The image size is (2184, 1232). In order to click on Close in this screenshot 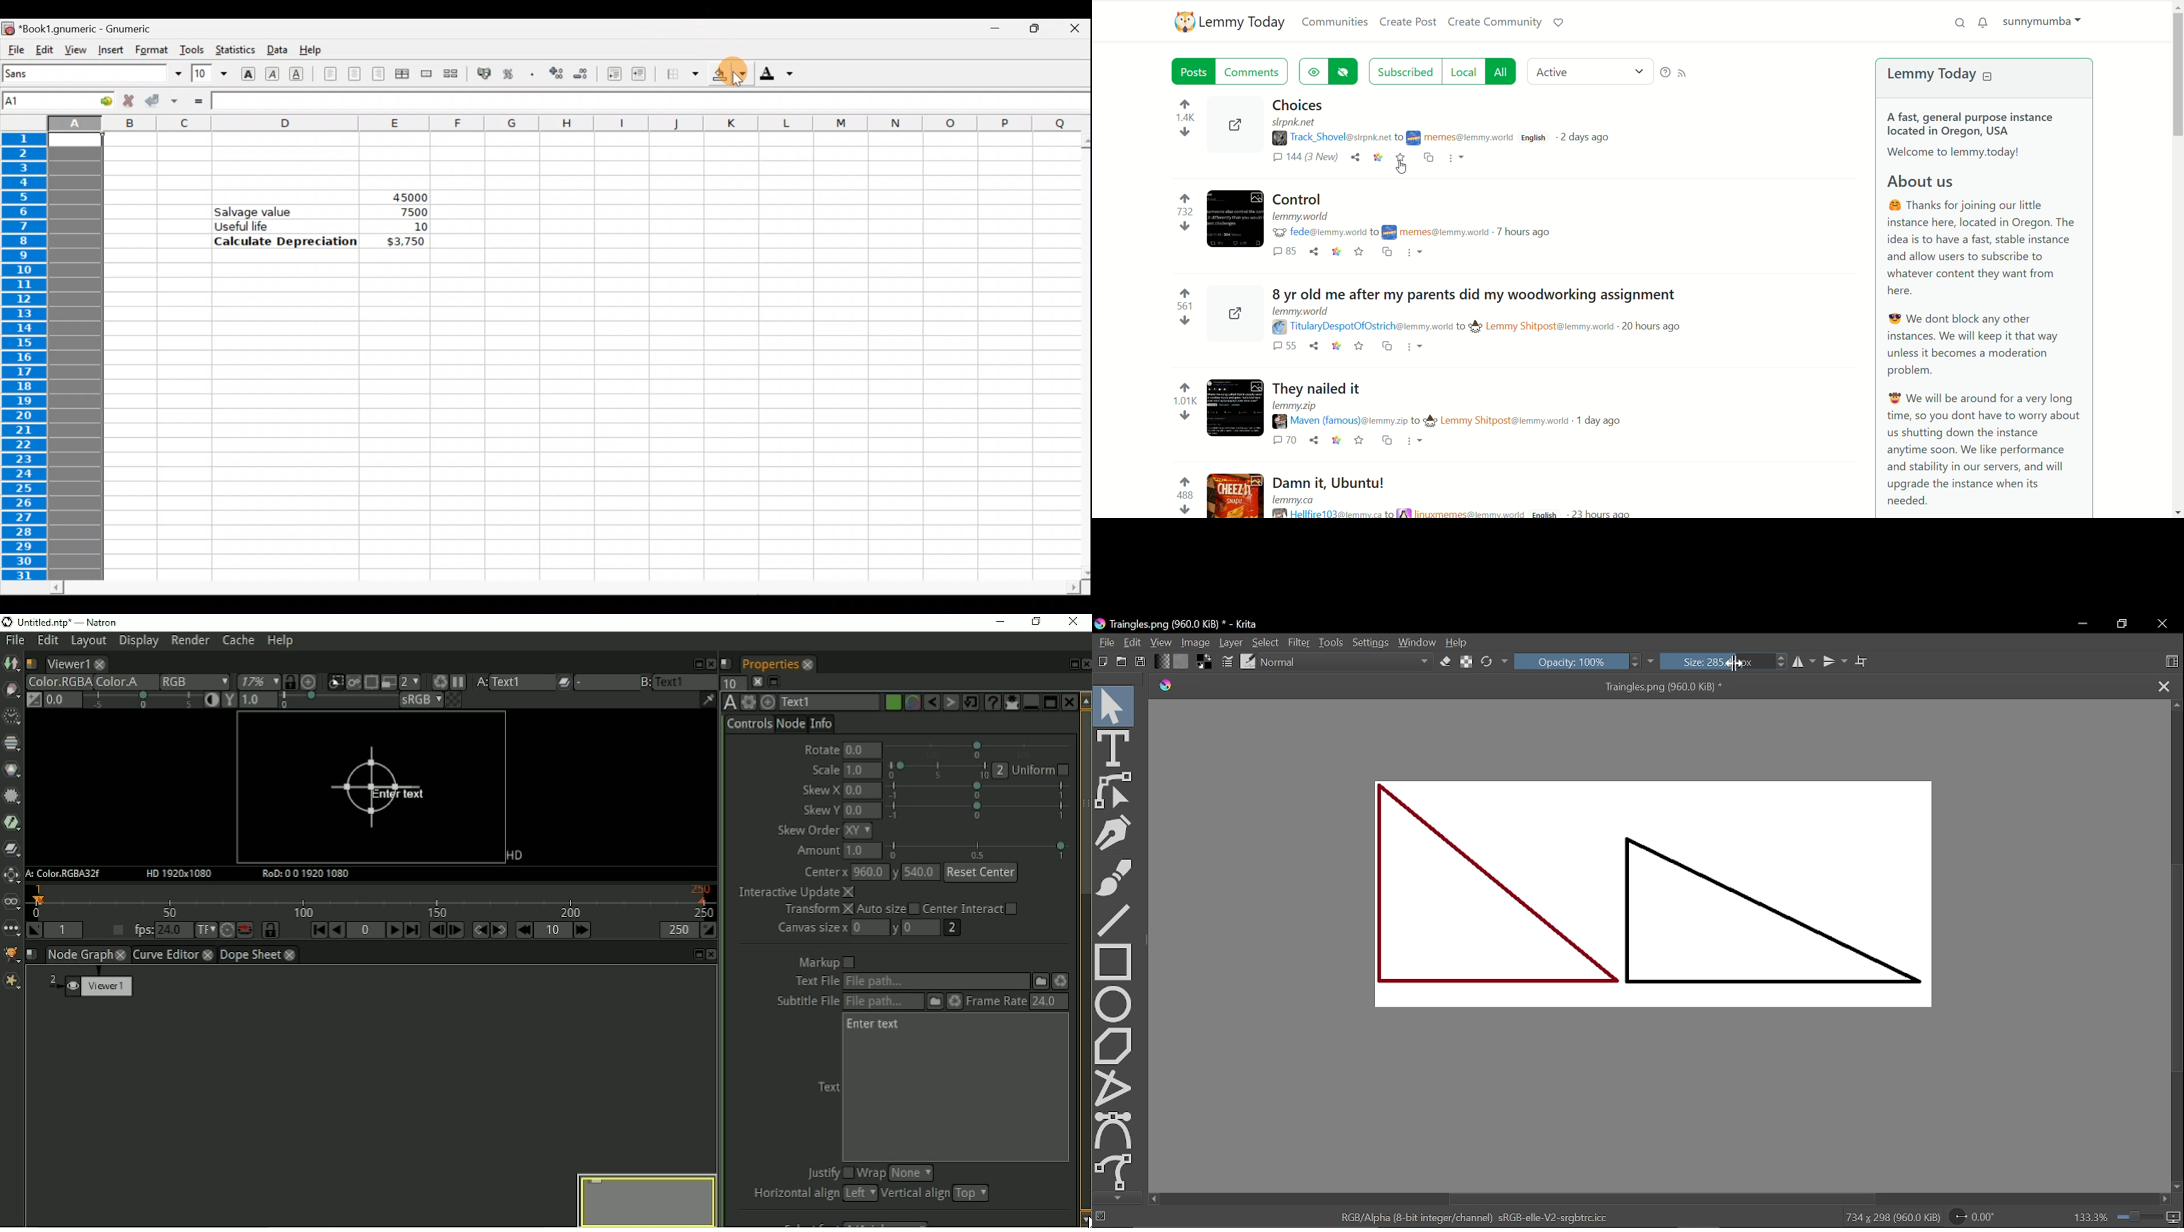, I will do `click(2161, 624)`.